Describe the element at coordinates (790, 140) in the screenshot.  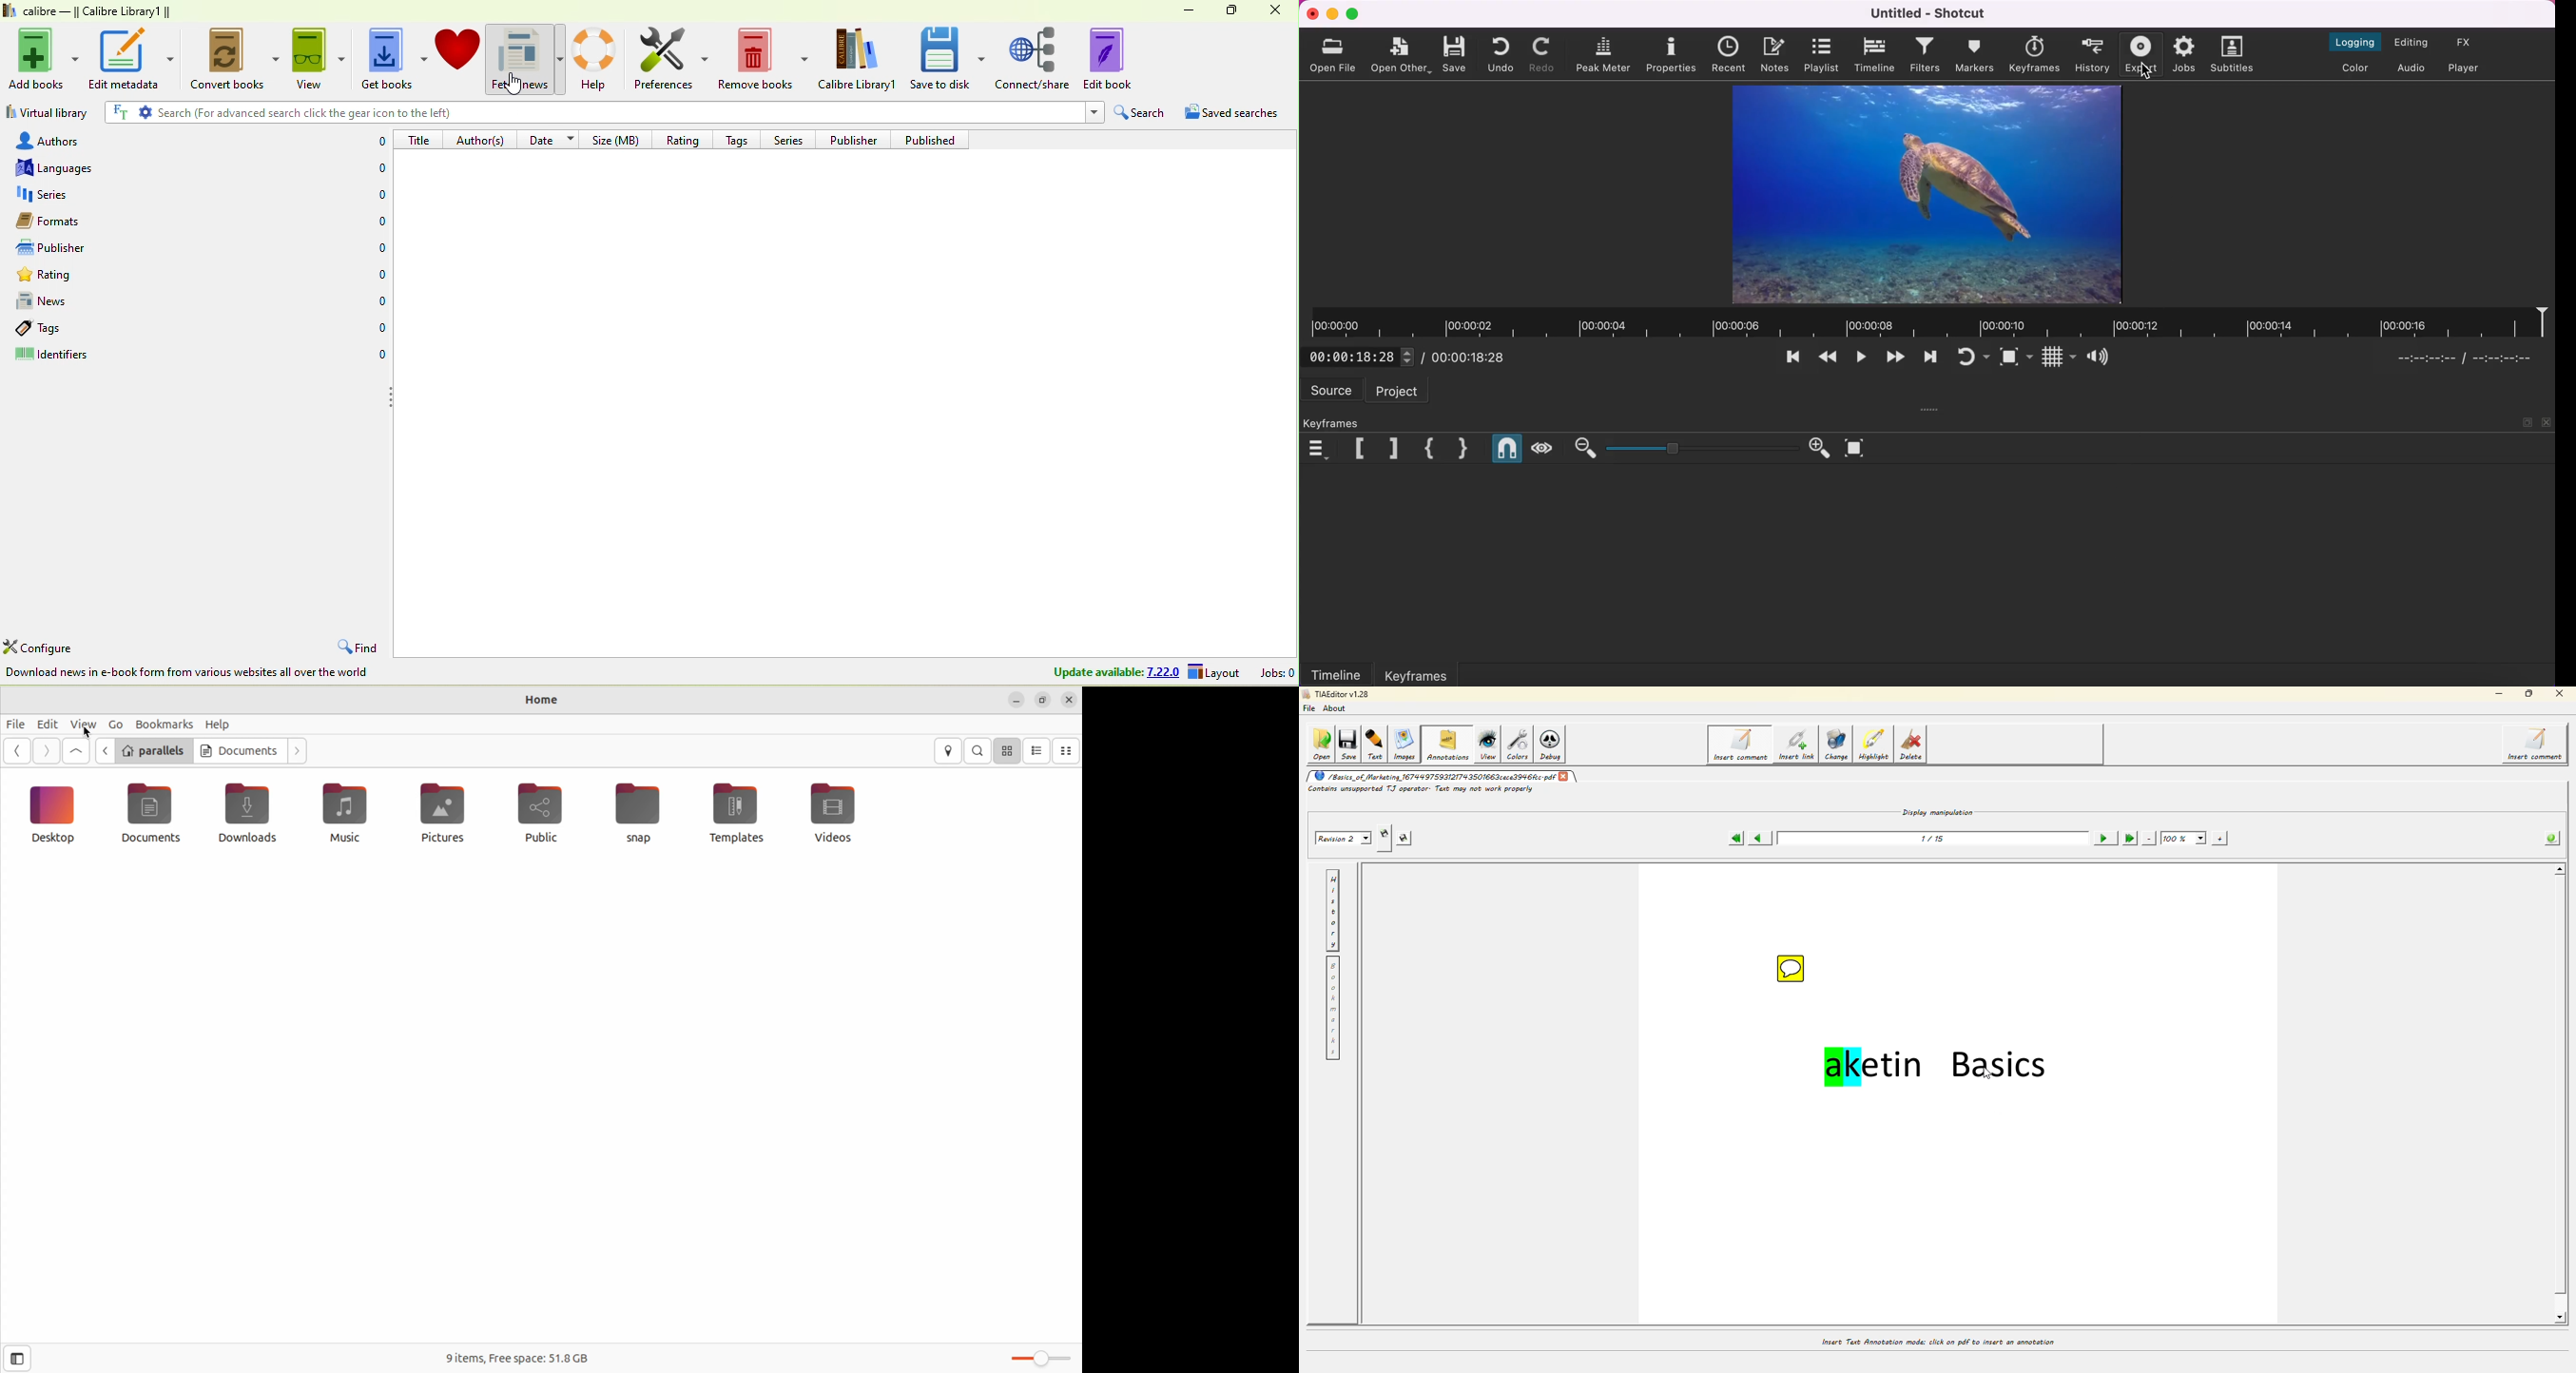
I see `series` at that location.